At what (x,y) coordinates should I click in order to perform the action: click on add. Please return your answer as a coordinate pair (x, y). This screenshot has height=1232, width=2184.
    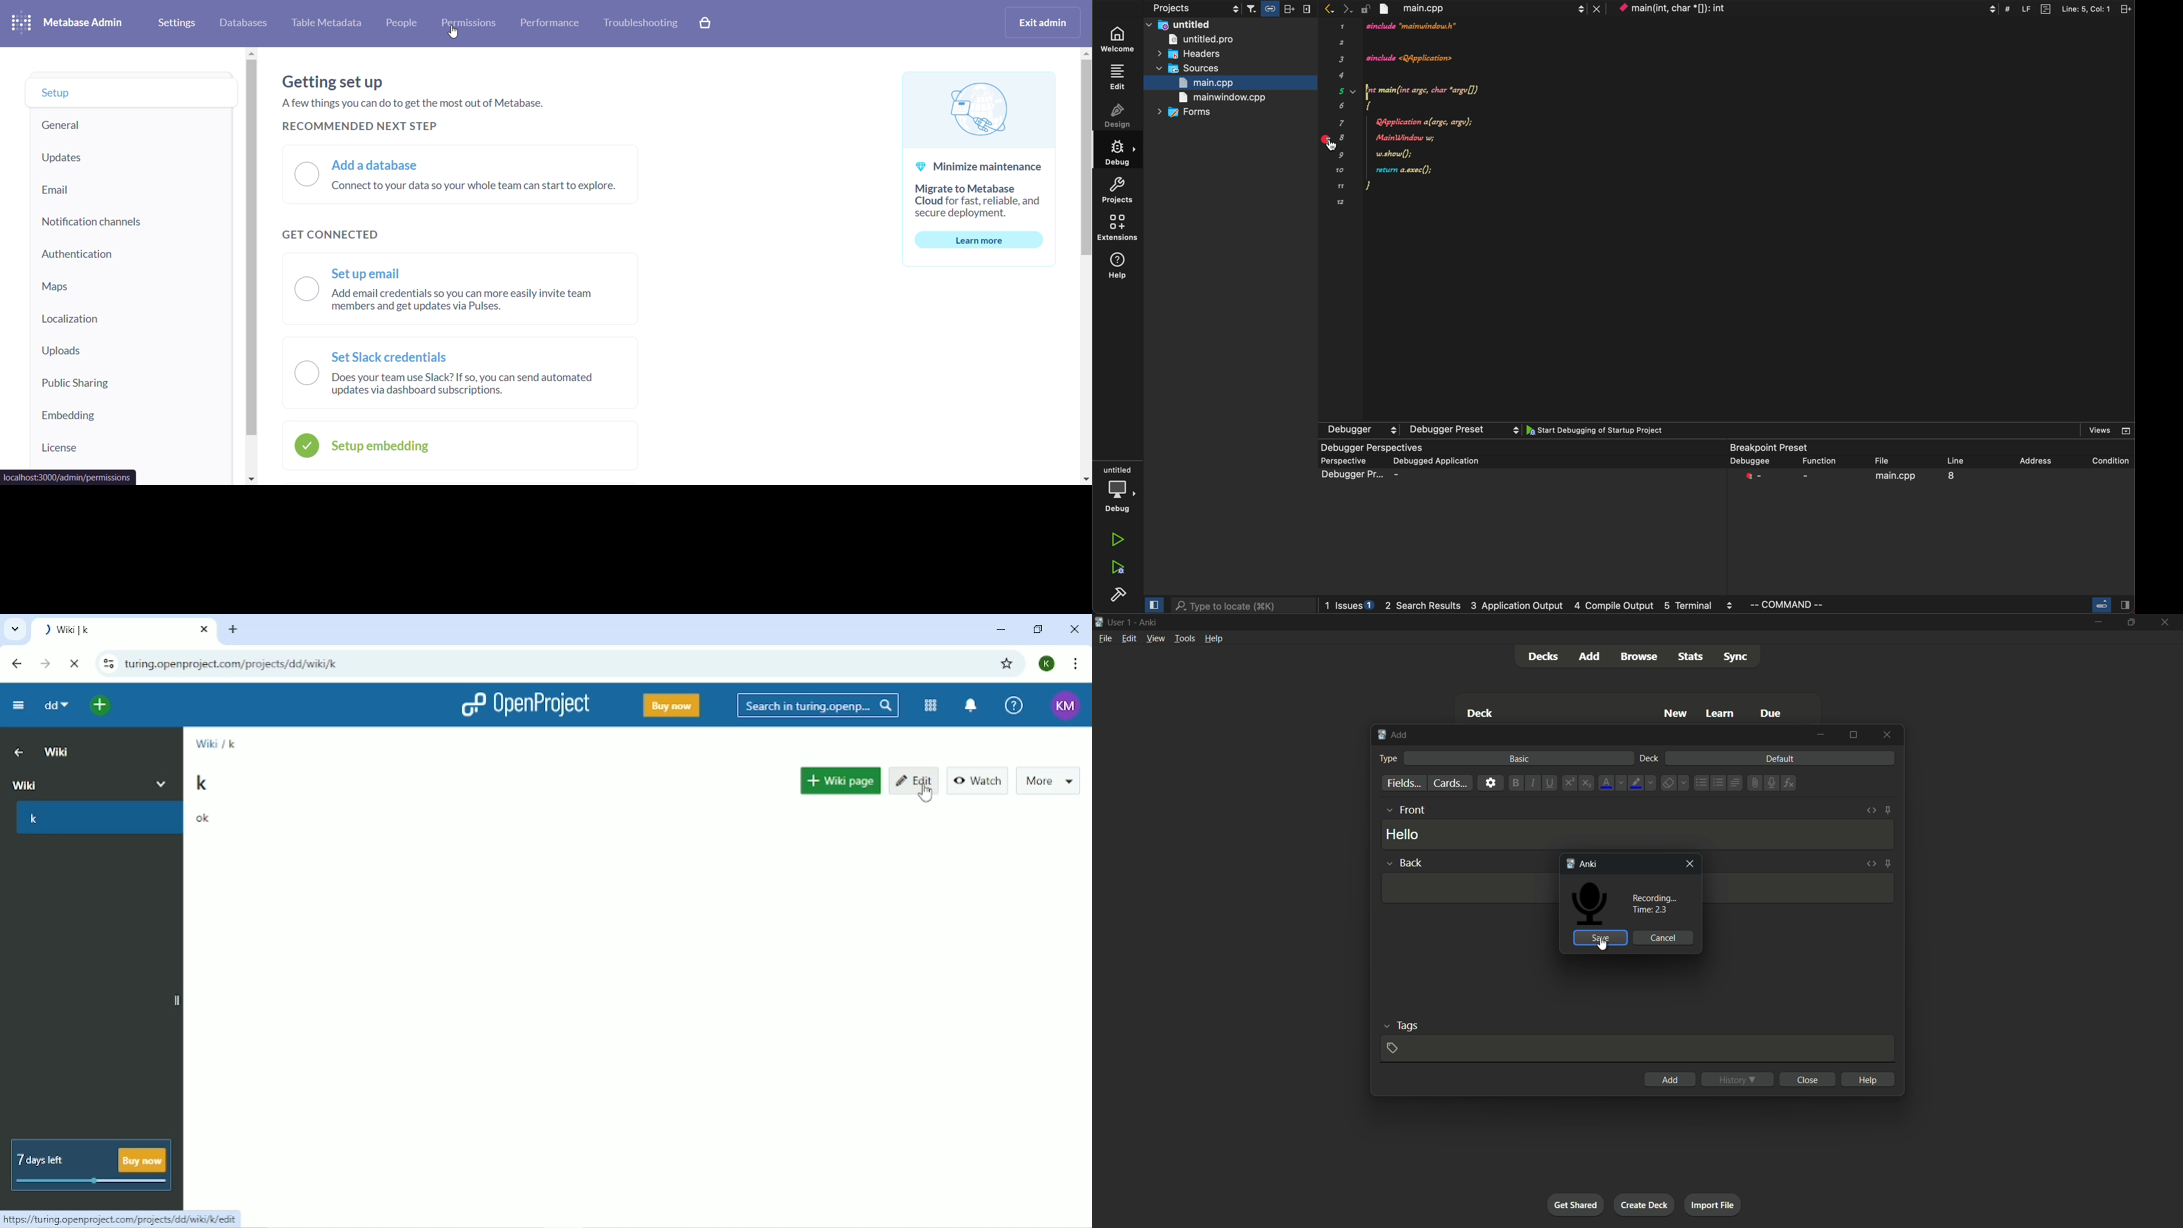
    Looking at the image, I should click on (1394, 736).